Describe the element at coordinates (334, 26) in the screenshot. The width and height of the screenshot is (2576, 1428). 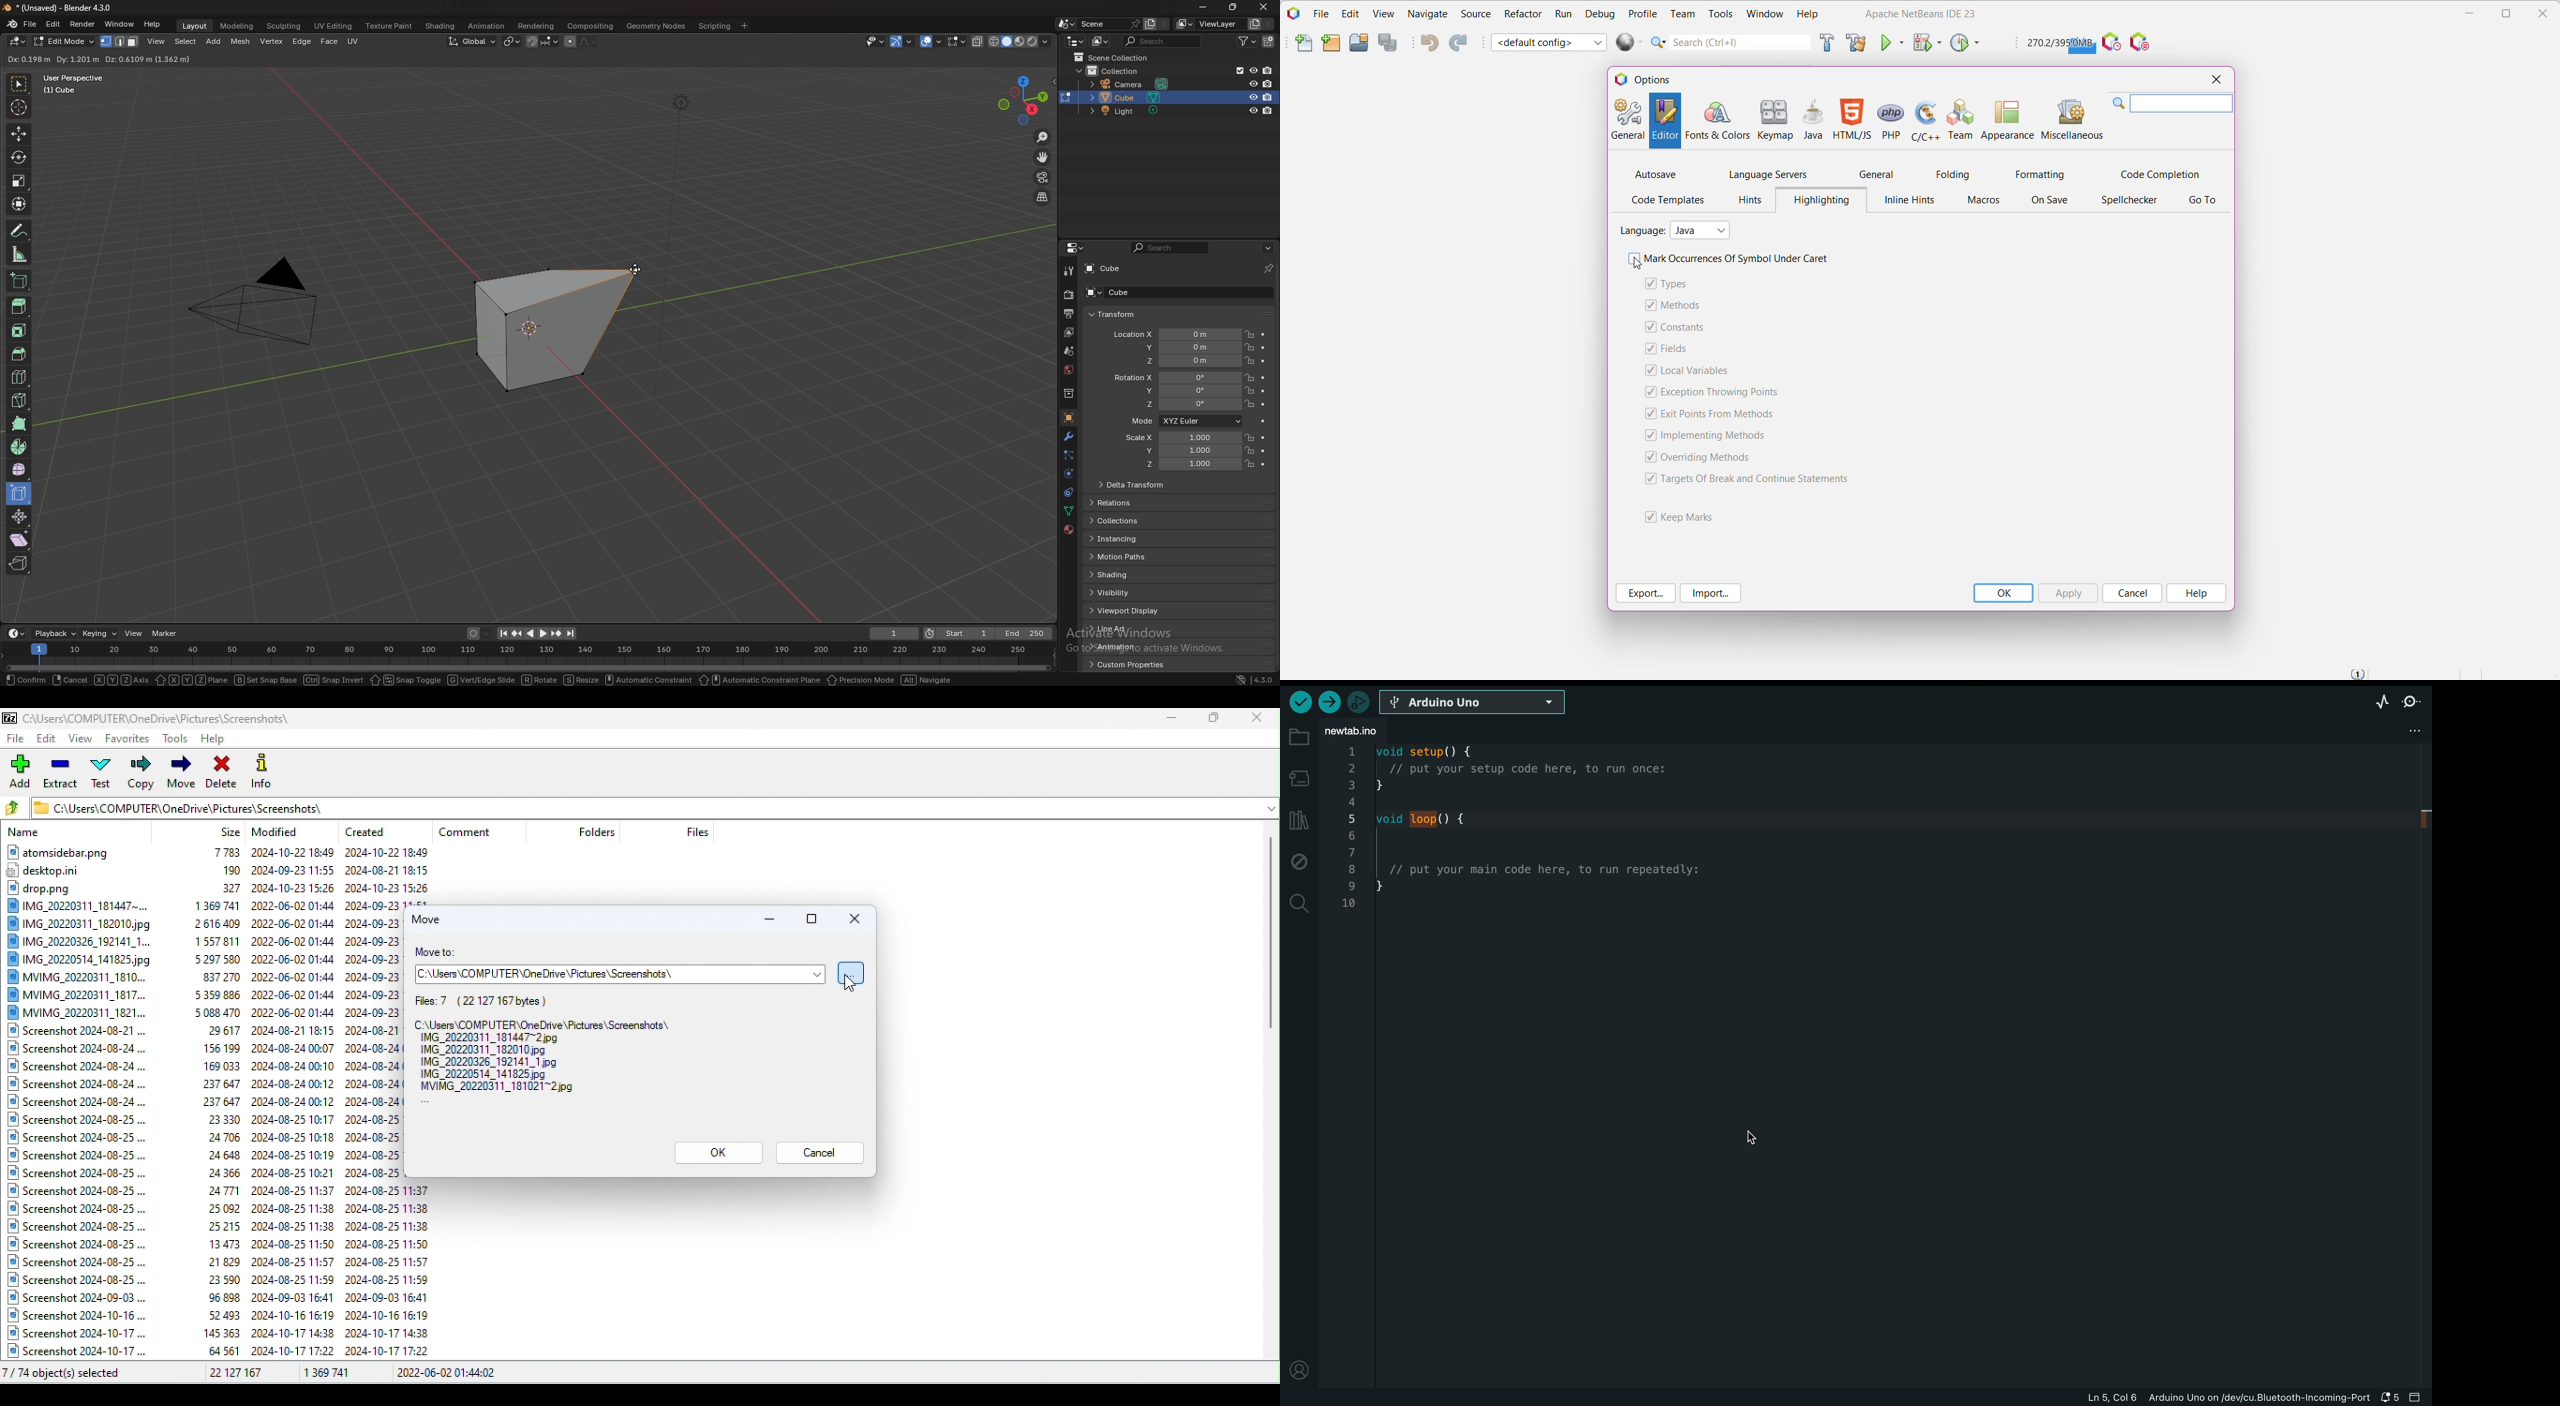
I see `uv editing` at that location.